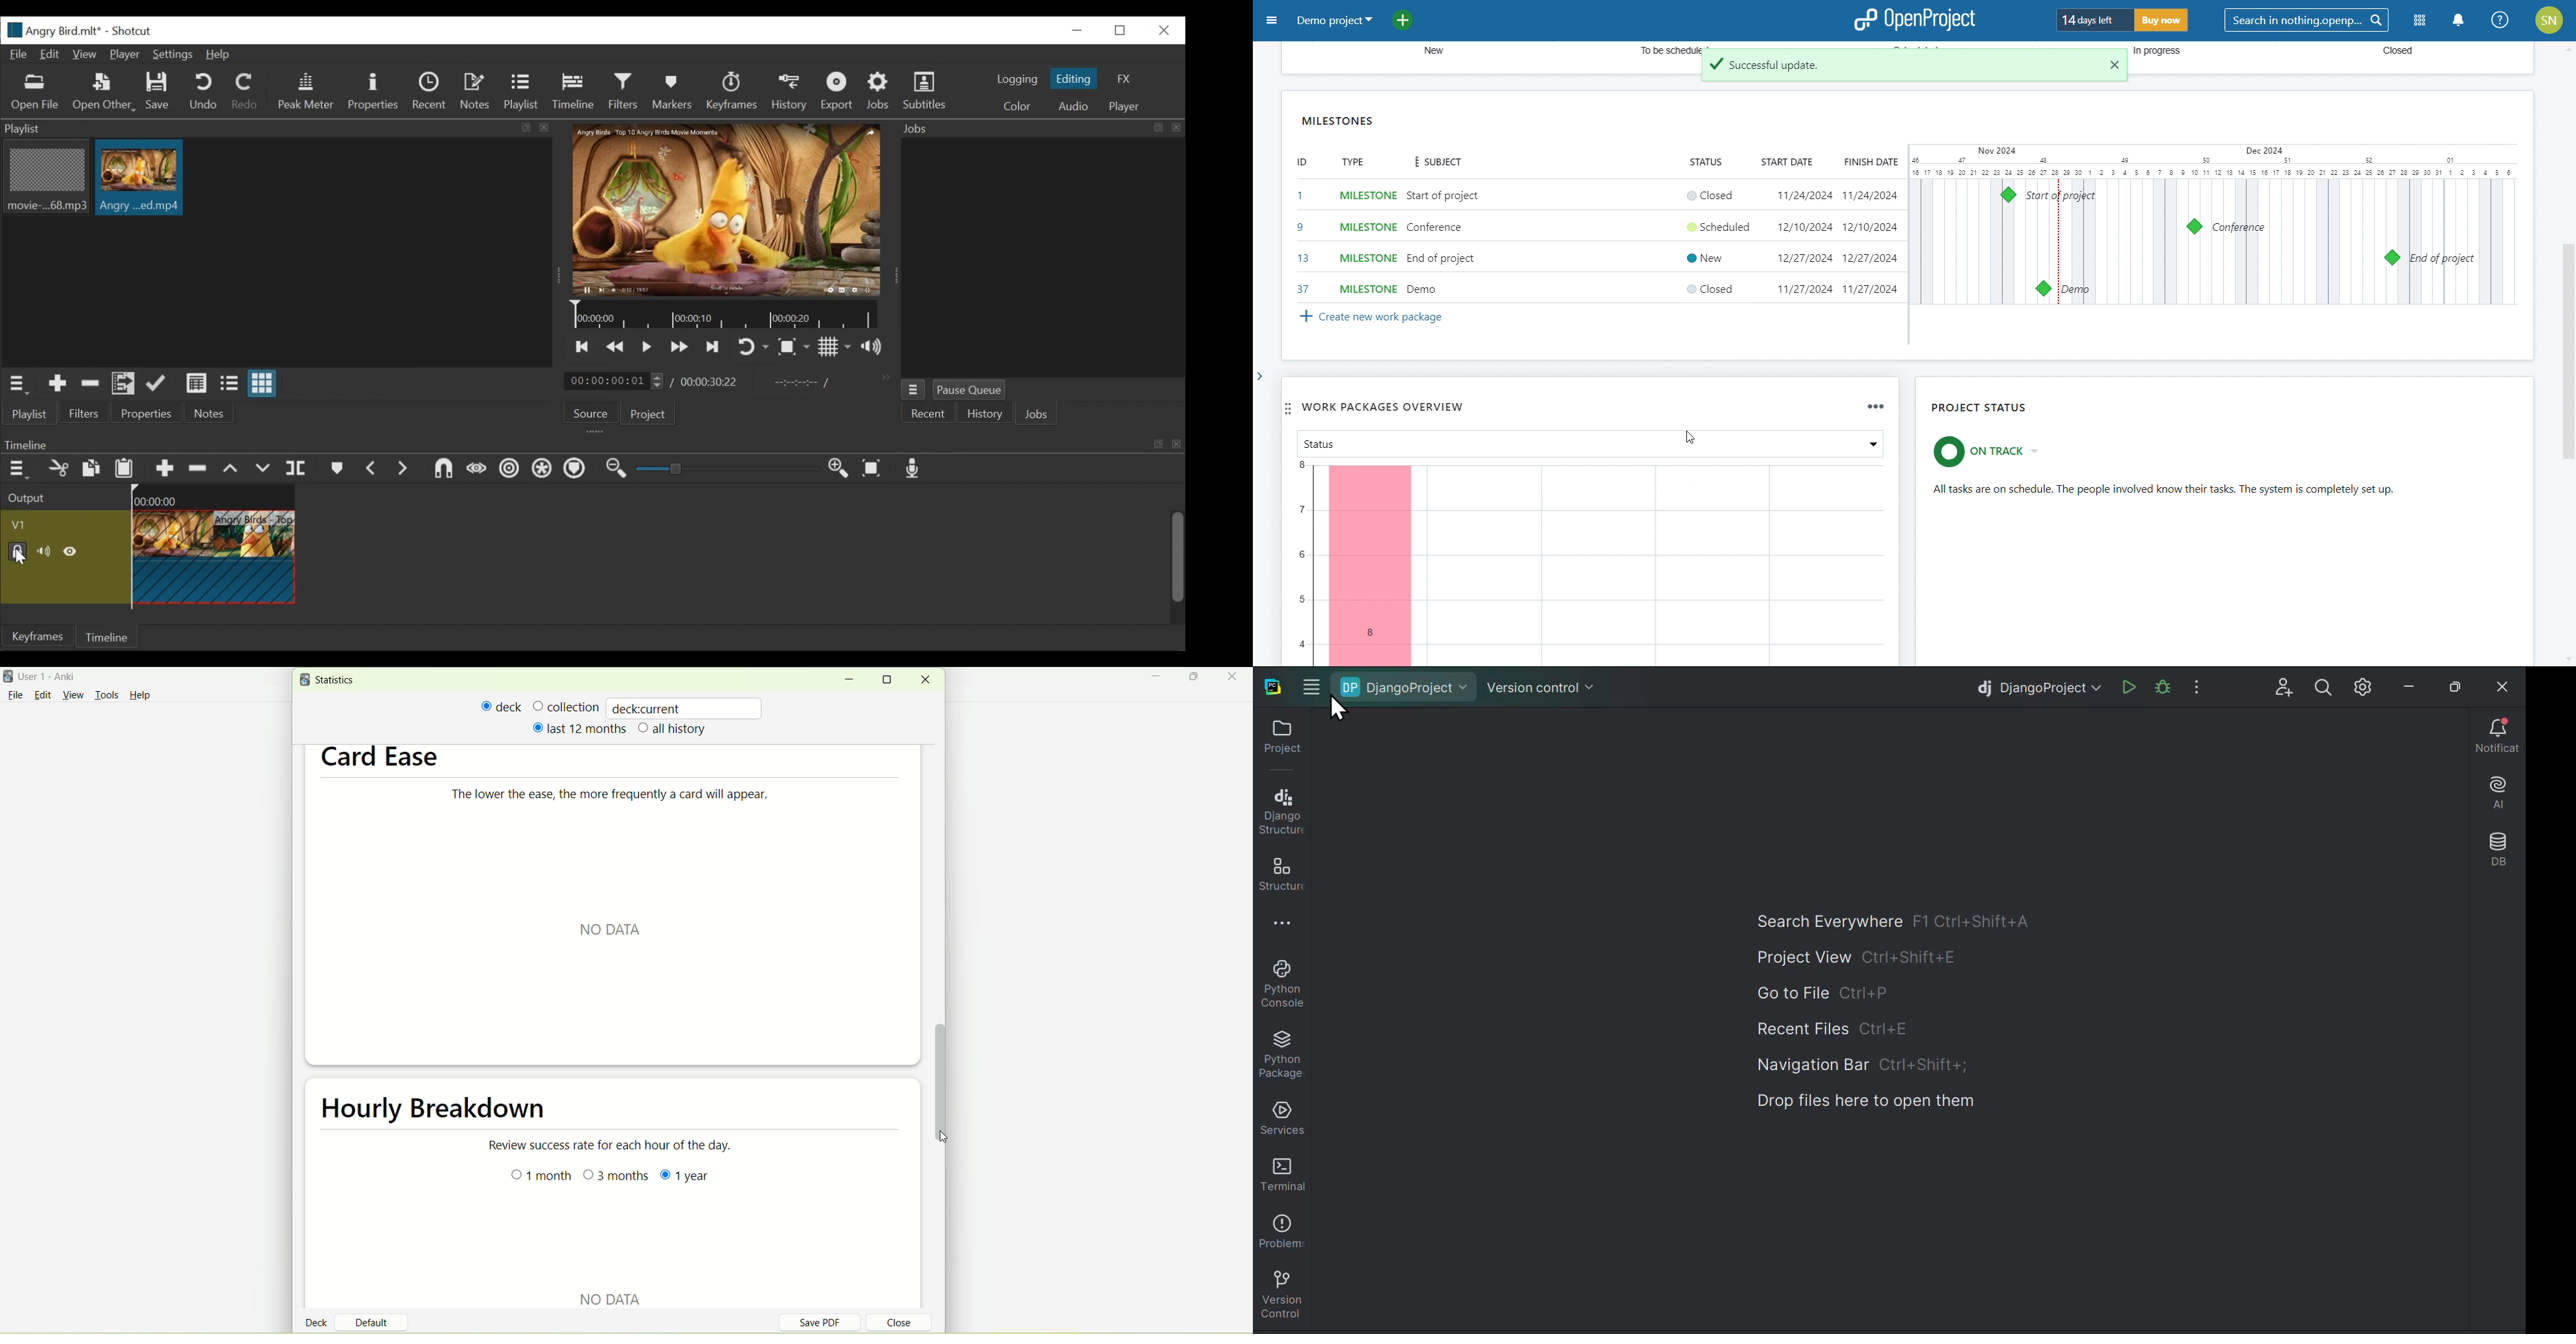 This screenshot has width=2576, height=1344. What do you see at coordinates (689, 1179) in the screenshot?
I see ` year` at bounding box center [689, 1179].